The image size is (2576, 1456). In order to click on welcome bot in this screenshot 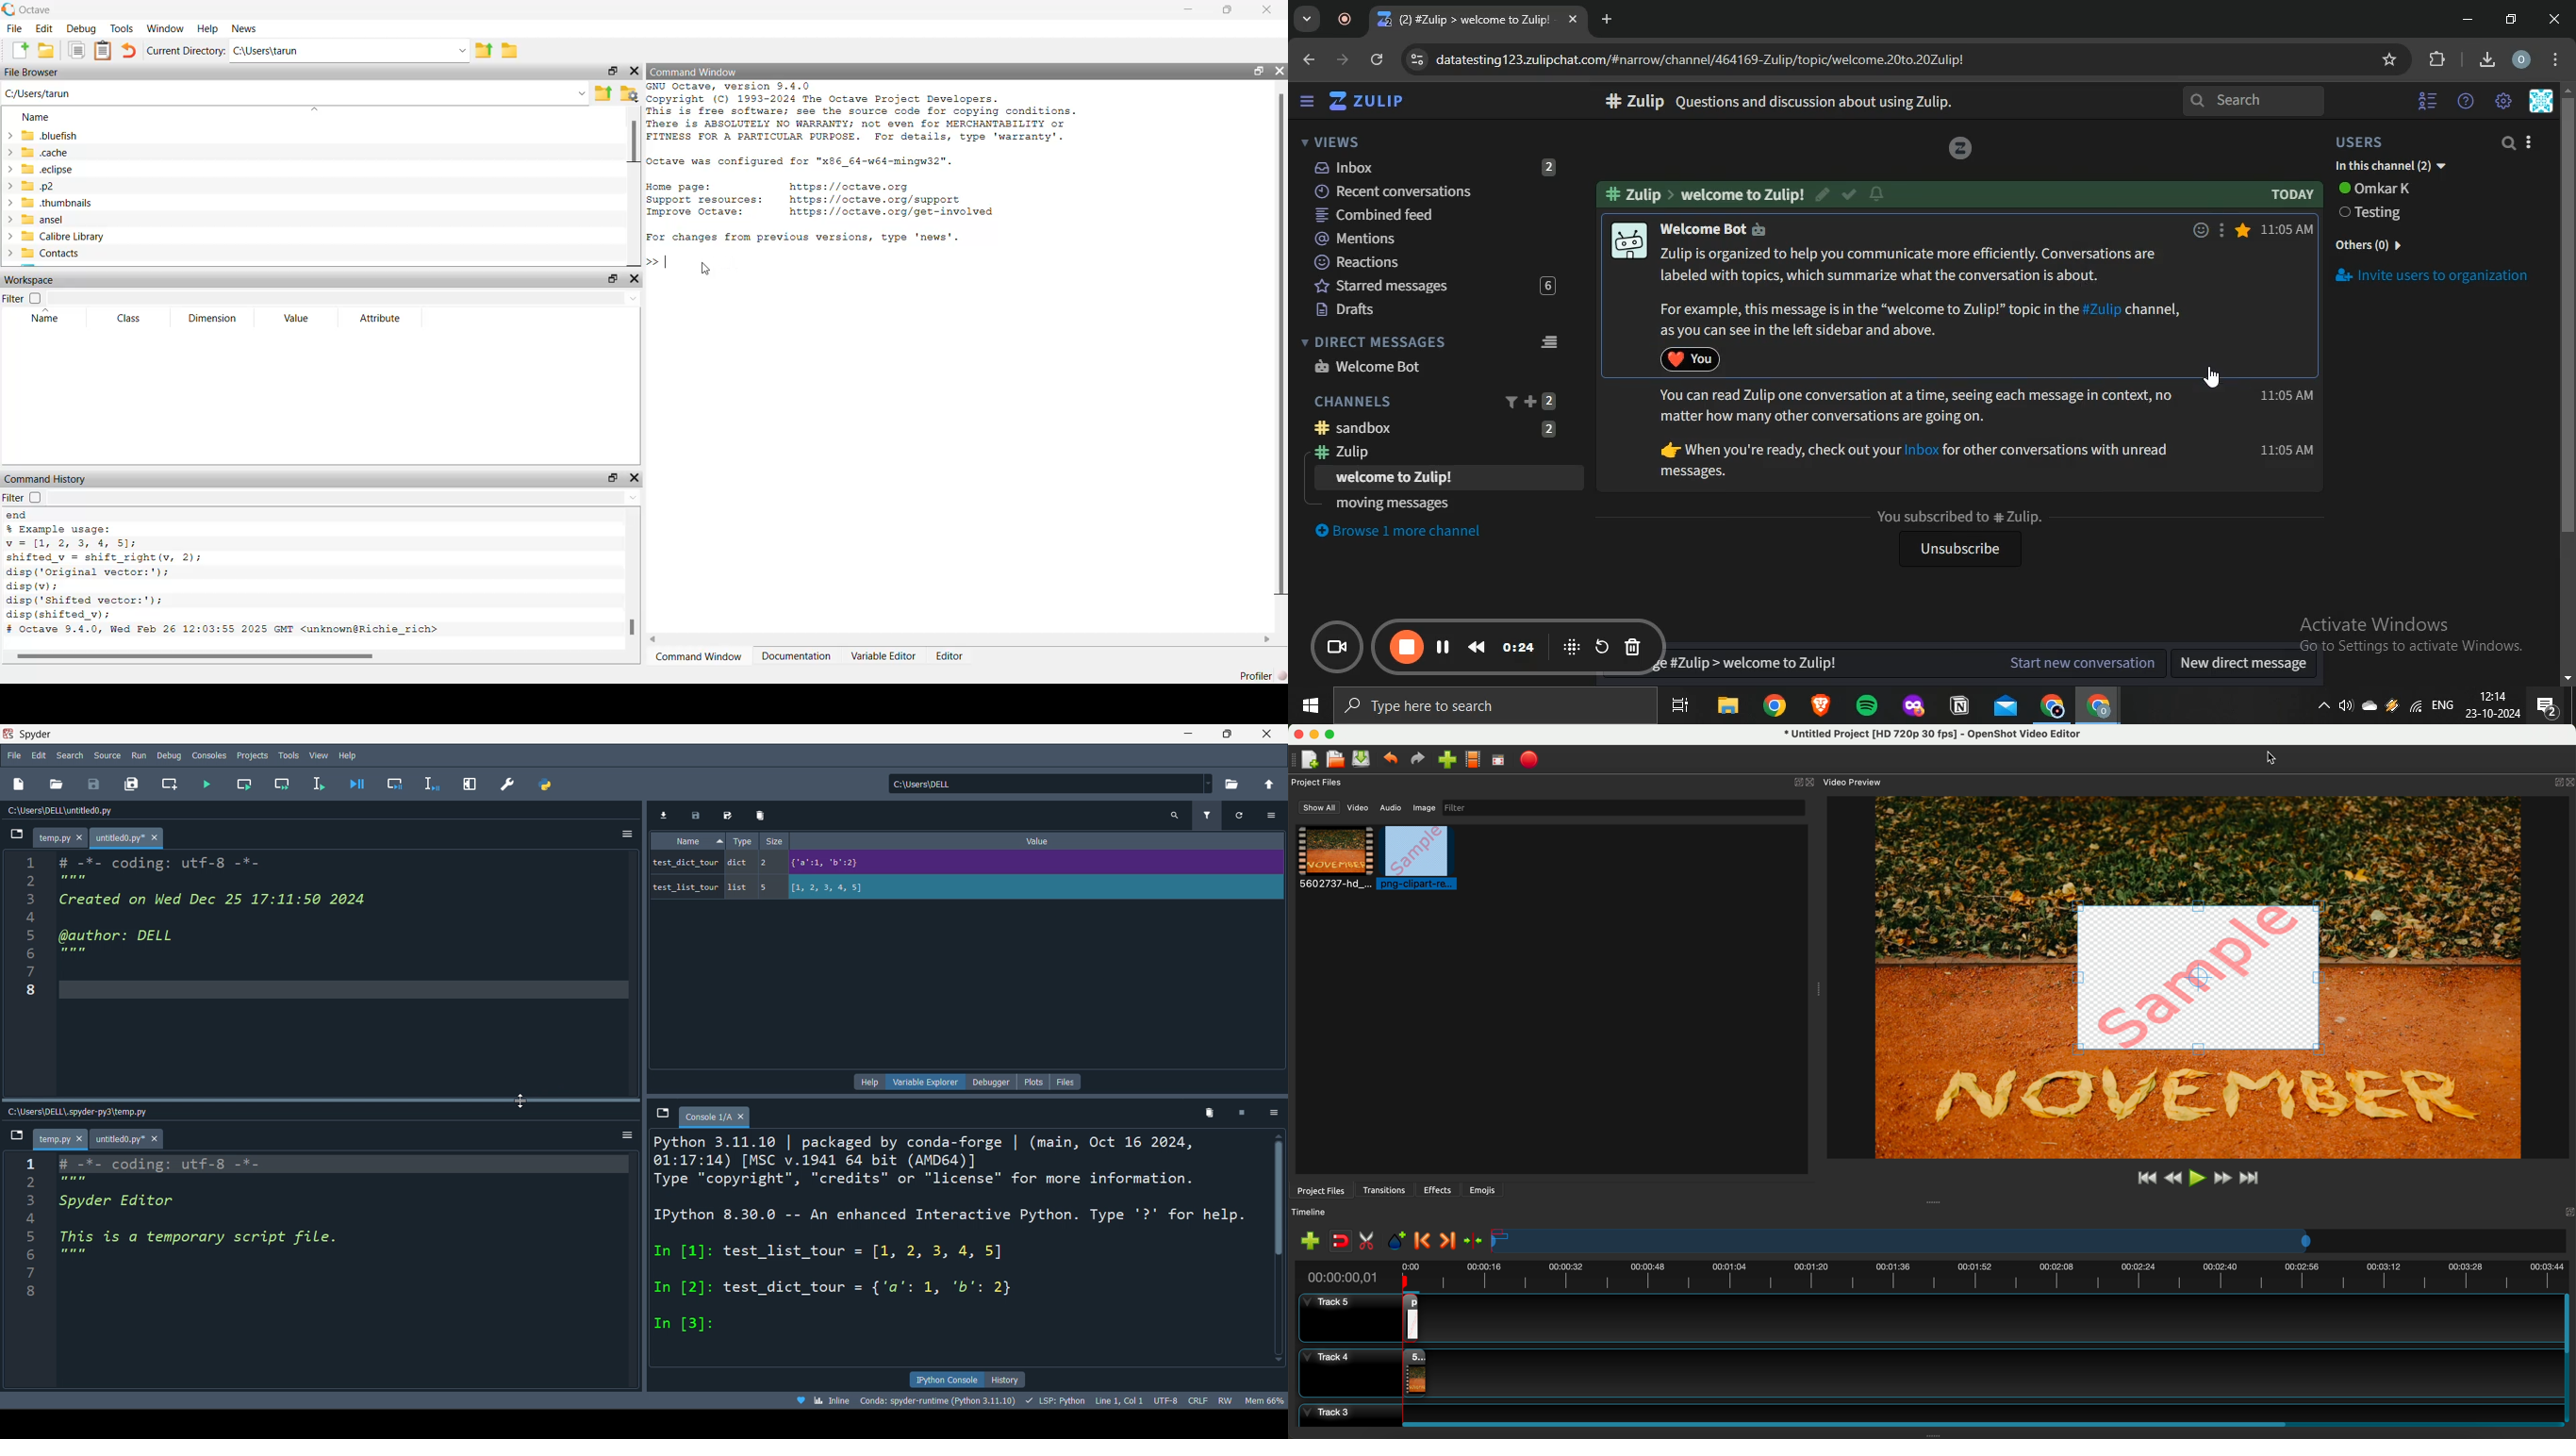, I will do `click(1370, 366)`.